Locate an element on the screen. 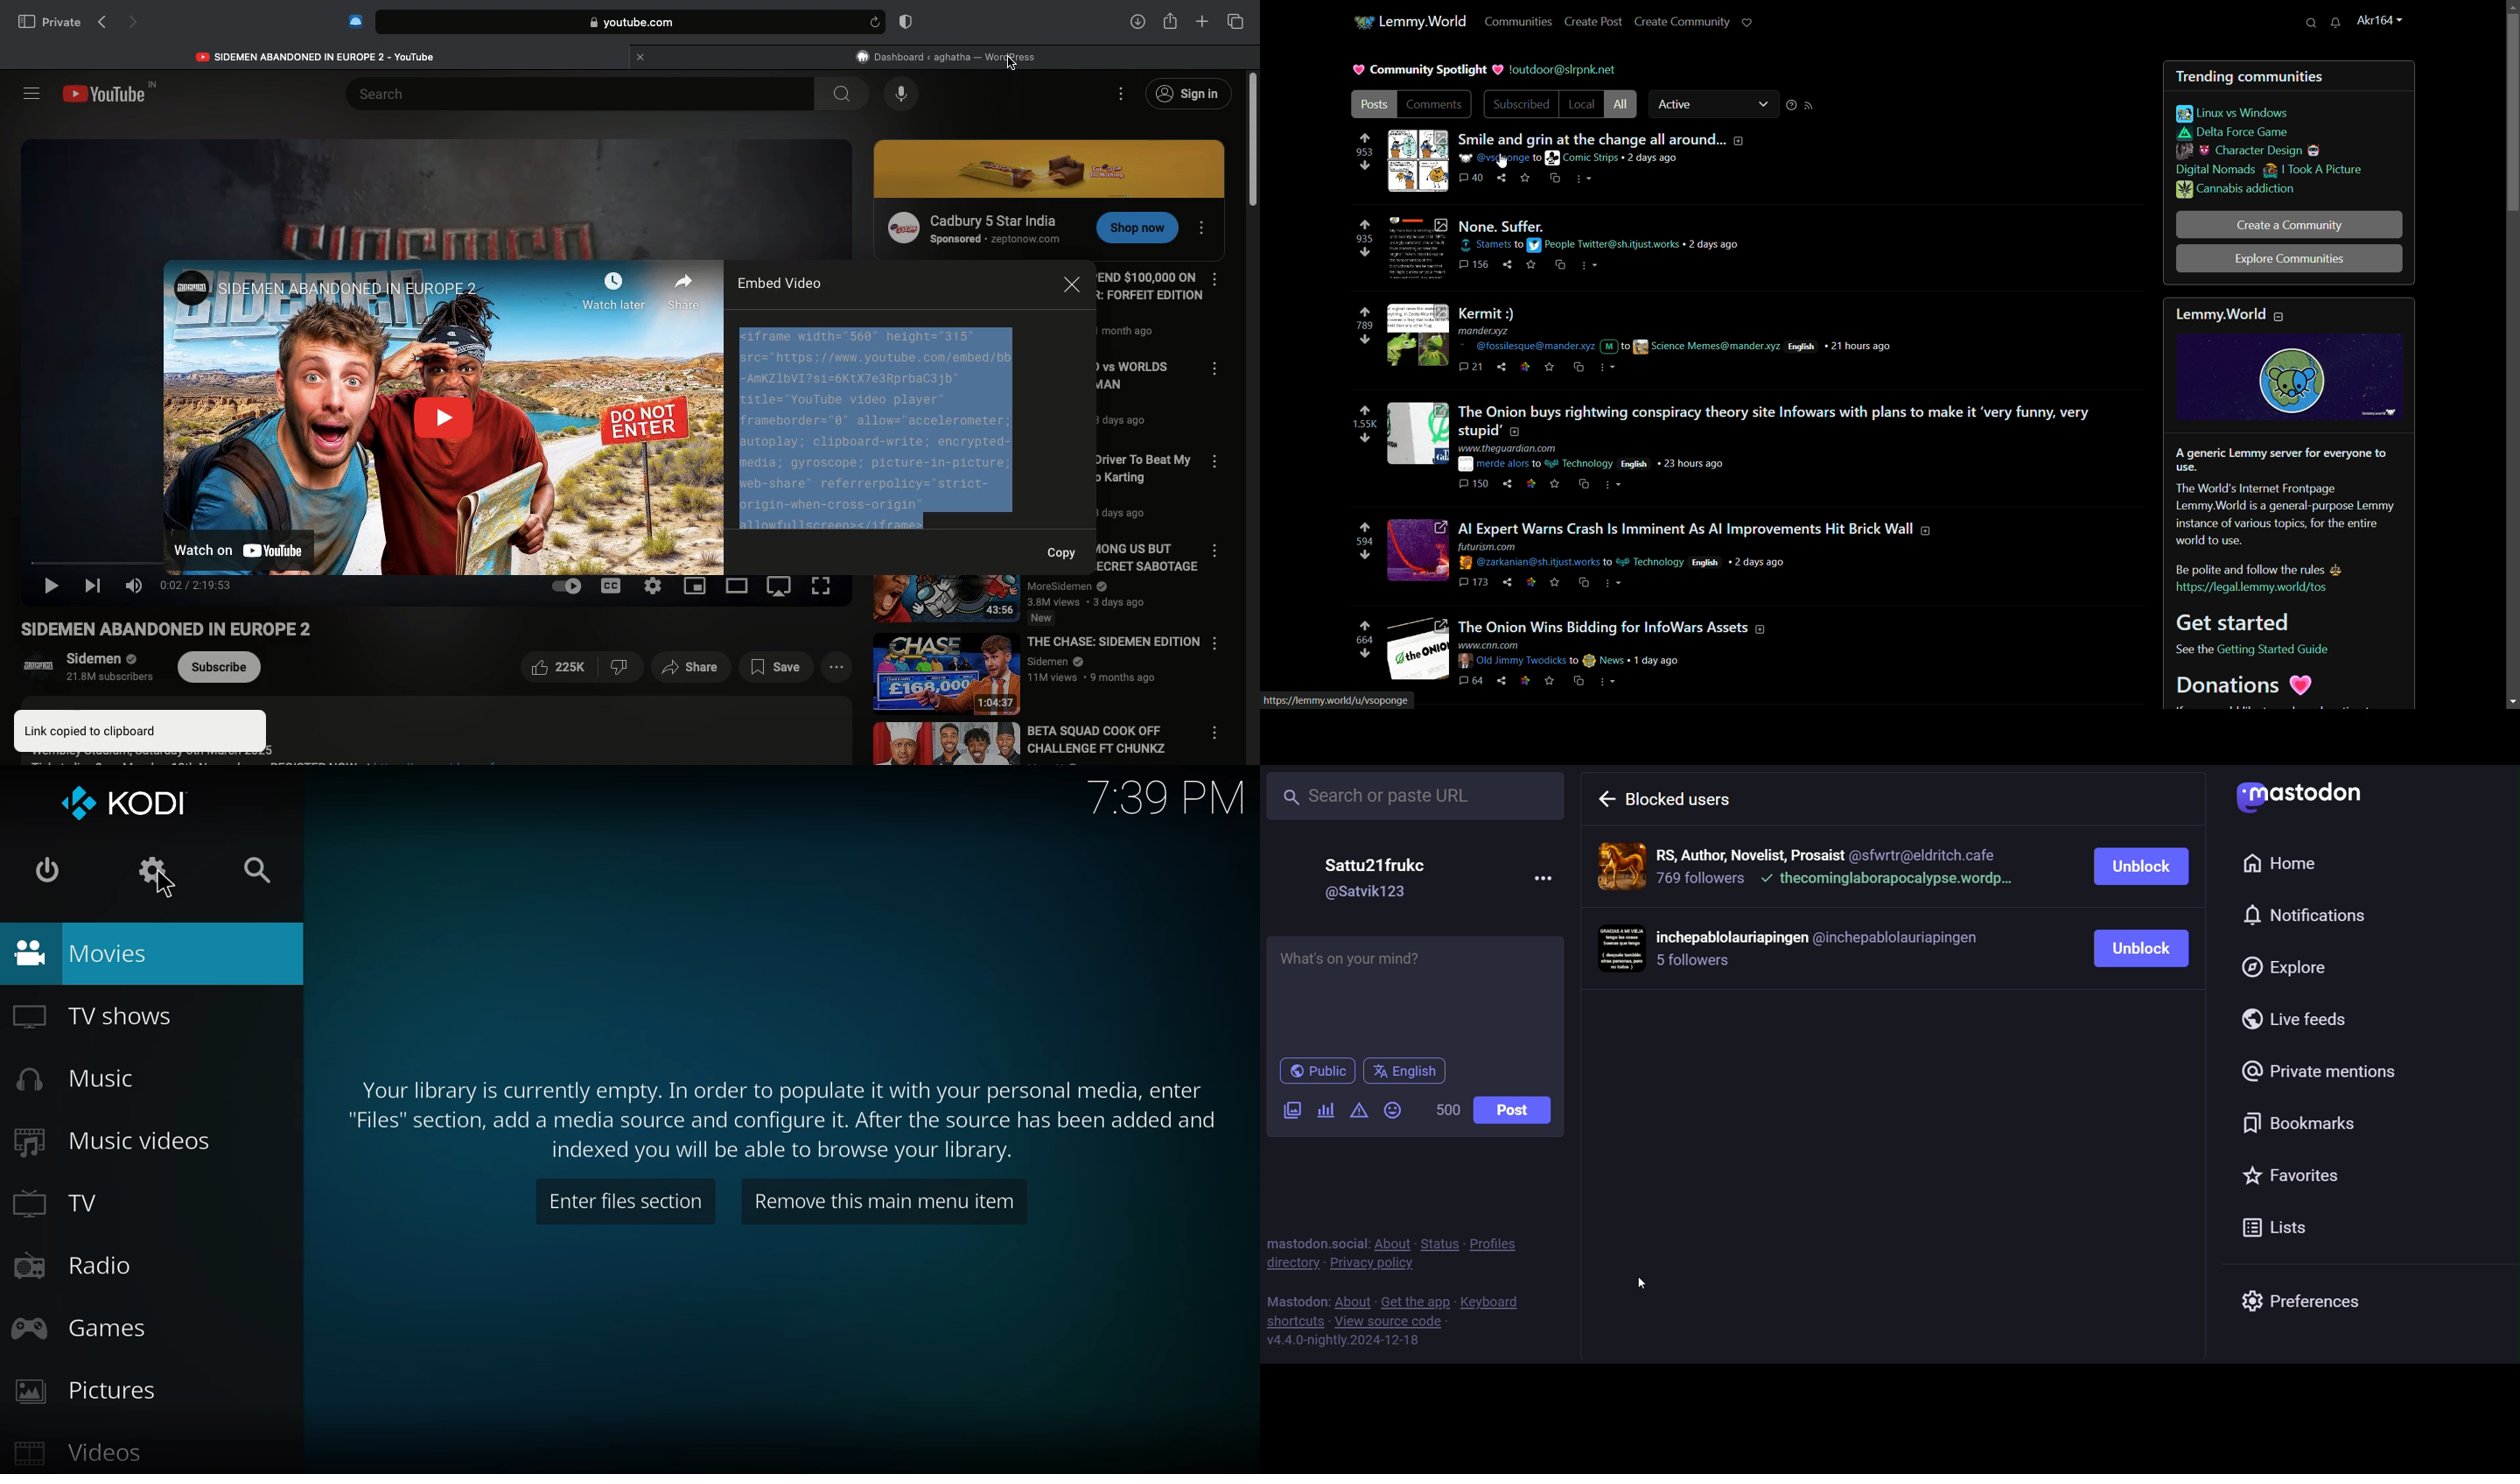 Image resolution: width=2520 pixels, height=1484 pixels. share is located at coordinates (1510, 265).